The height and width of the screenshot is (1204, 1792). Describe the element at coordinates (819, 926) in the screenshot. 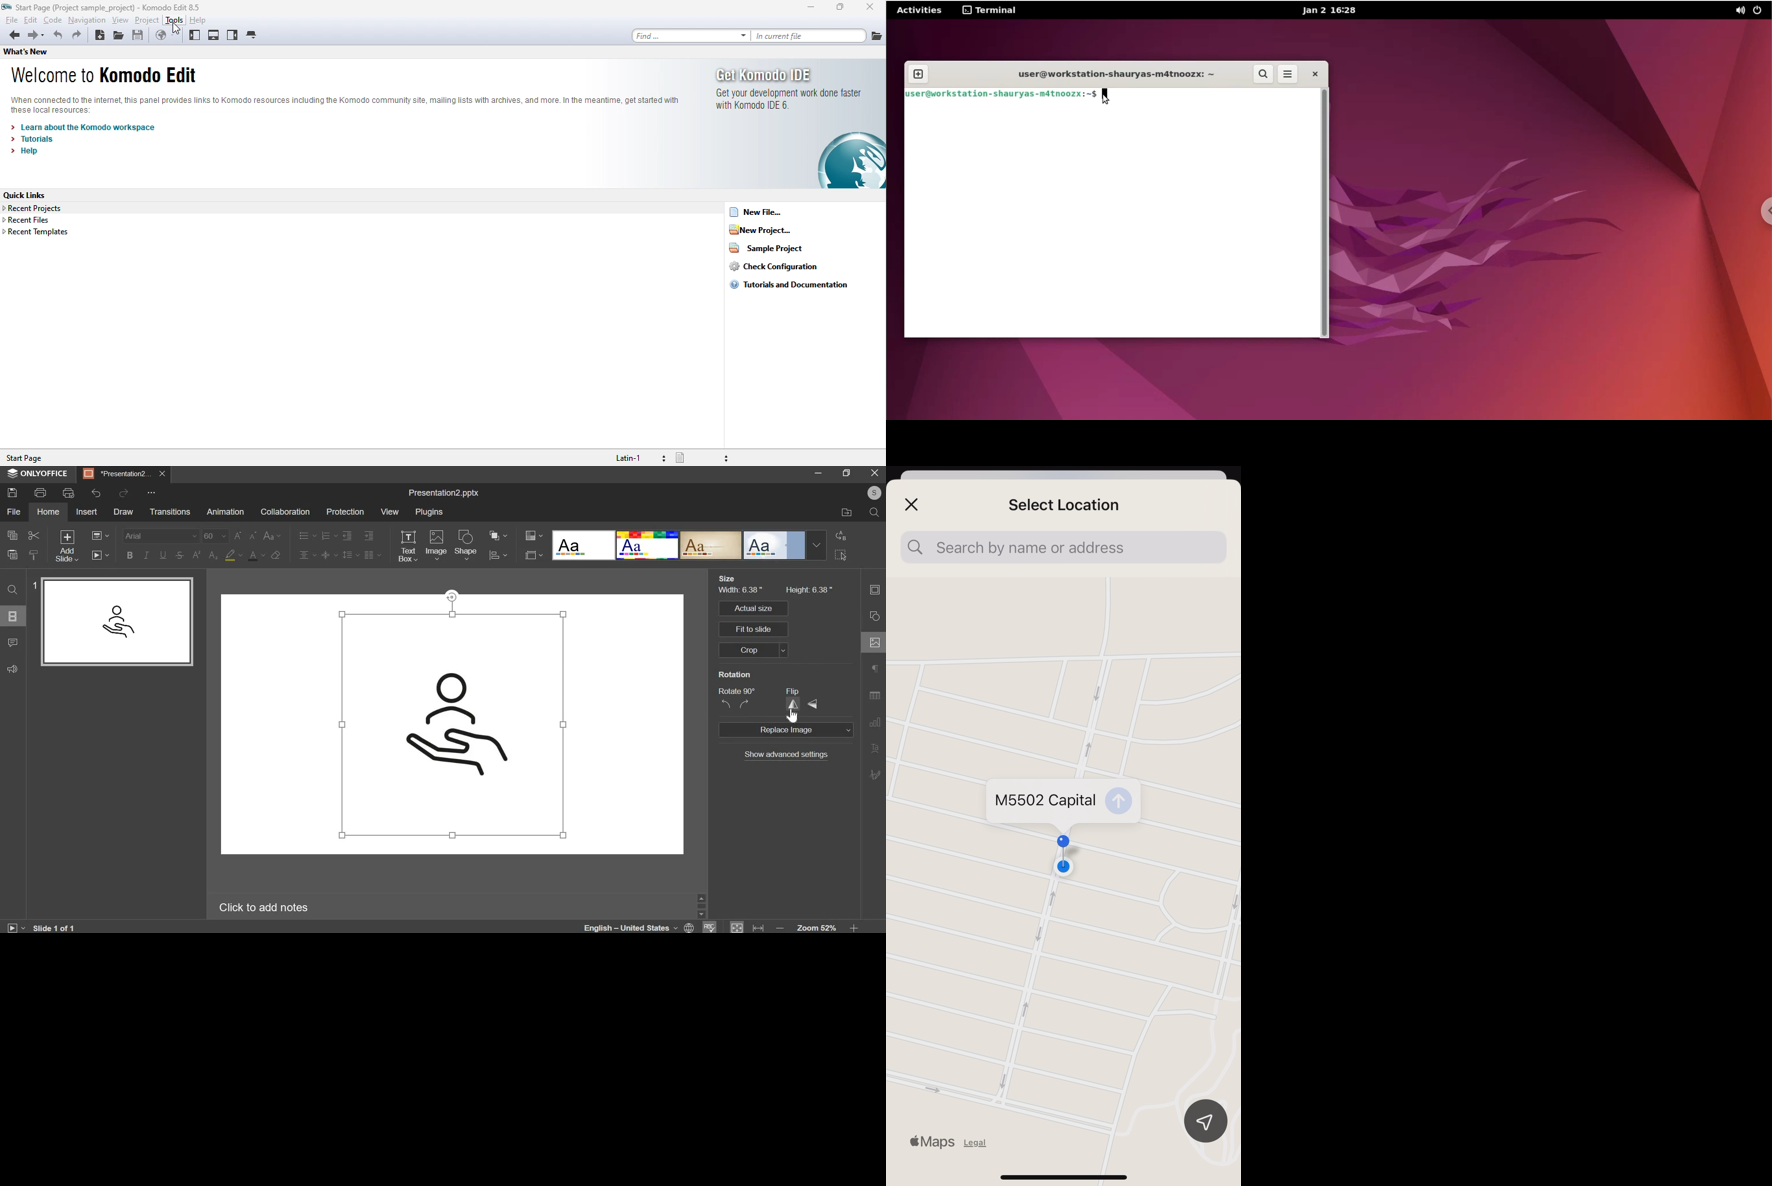

I see `zoom` at that location.